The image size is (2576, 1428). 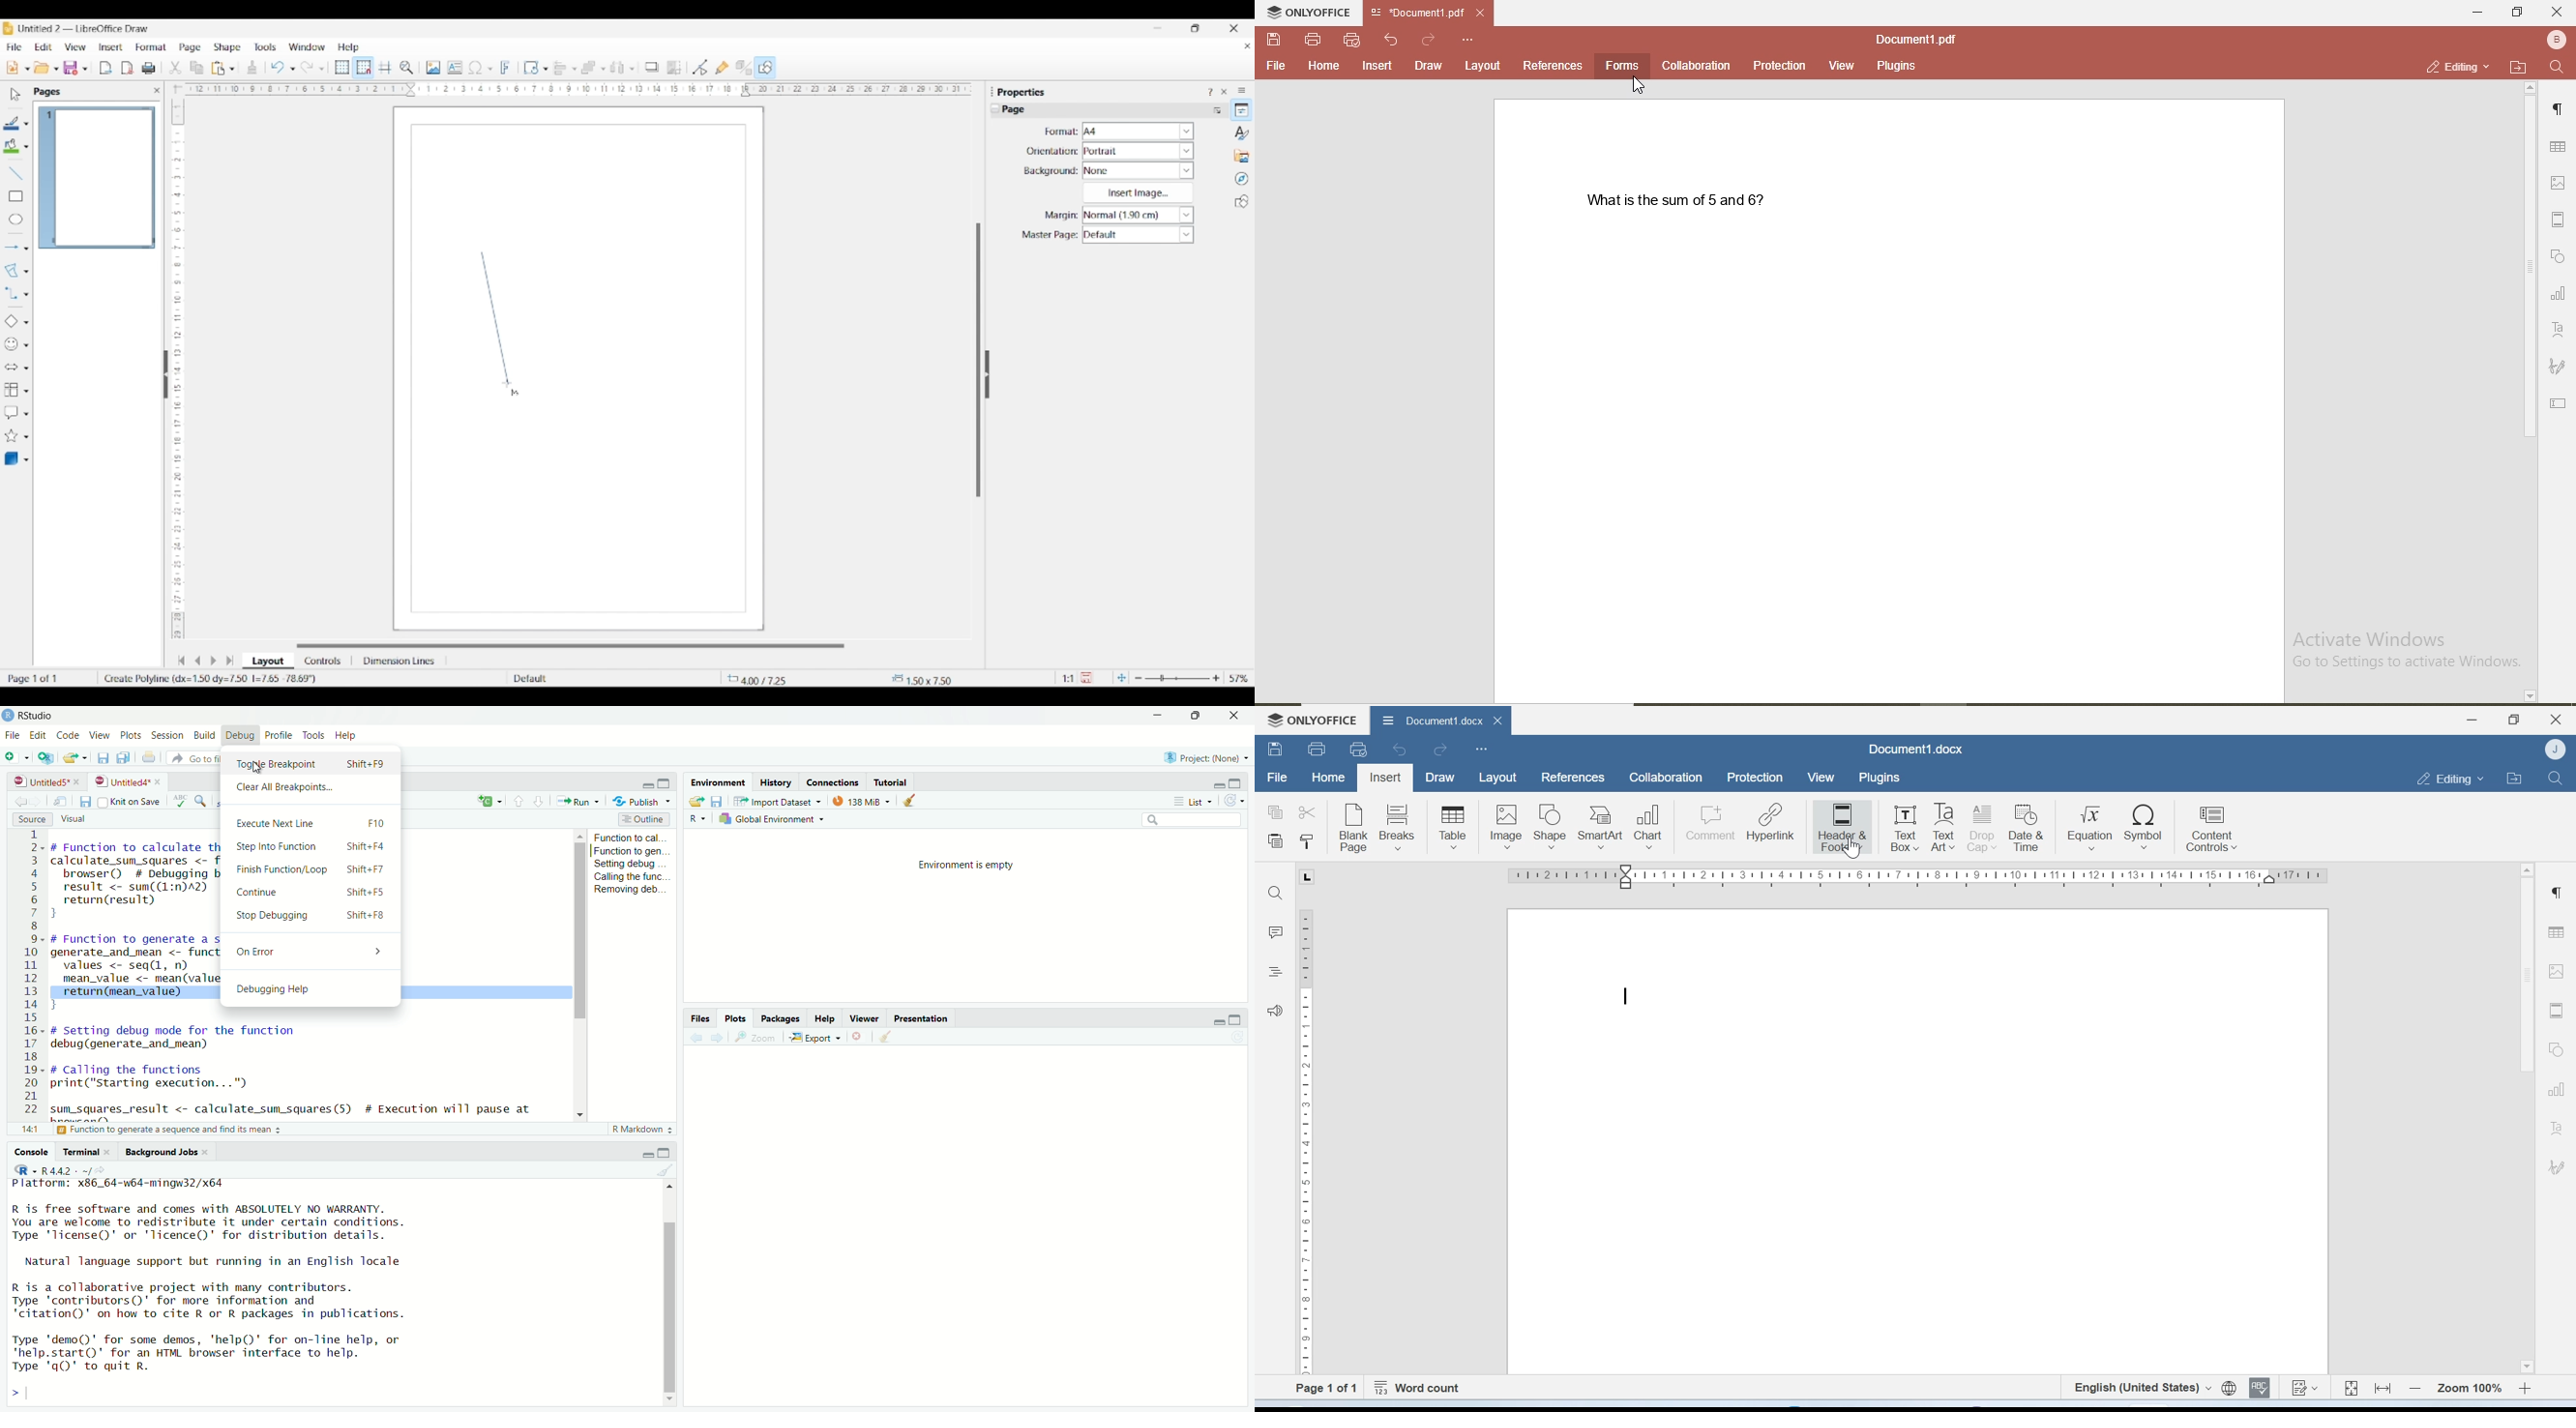 What do you see at coordinates (1160, 714) in the screenshot?
I see `minimize` at bounding box center [1160, 714].